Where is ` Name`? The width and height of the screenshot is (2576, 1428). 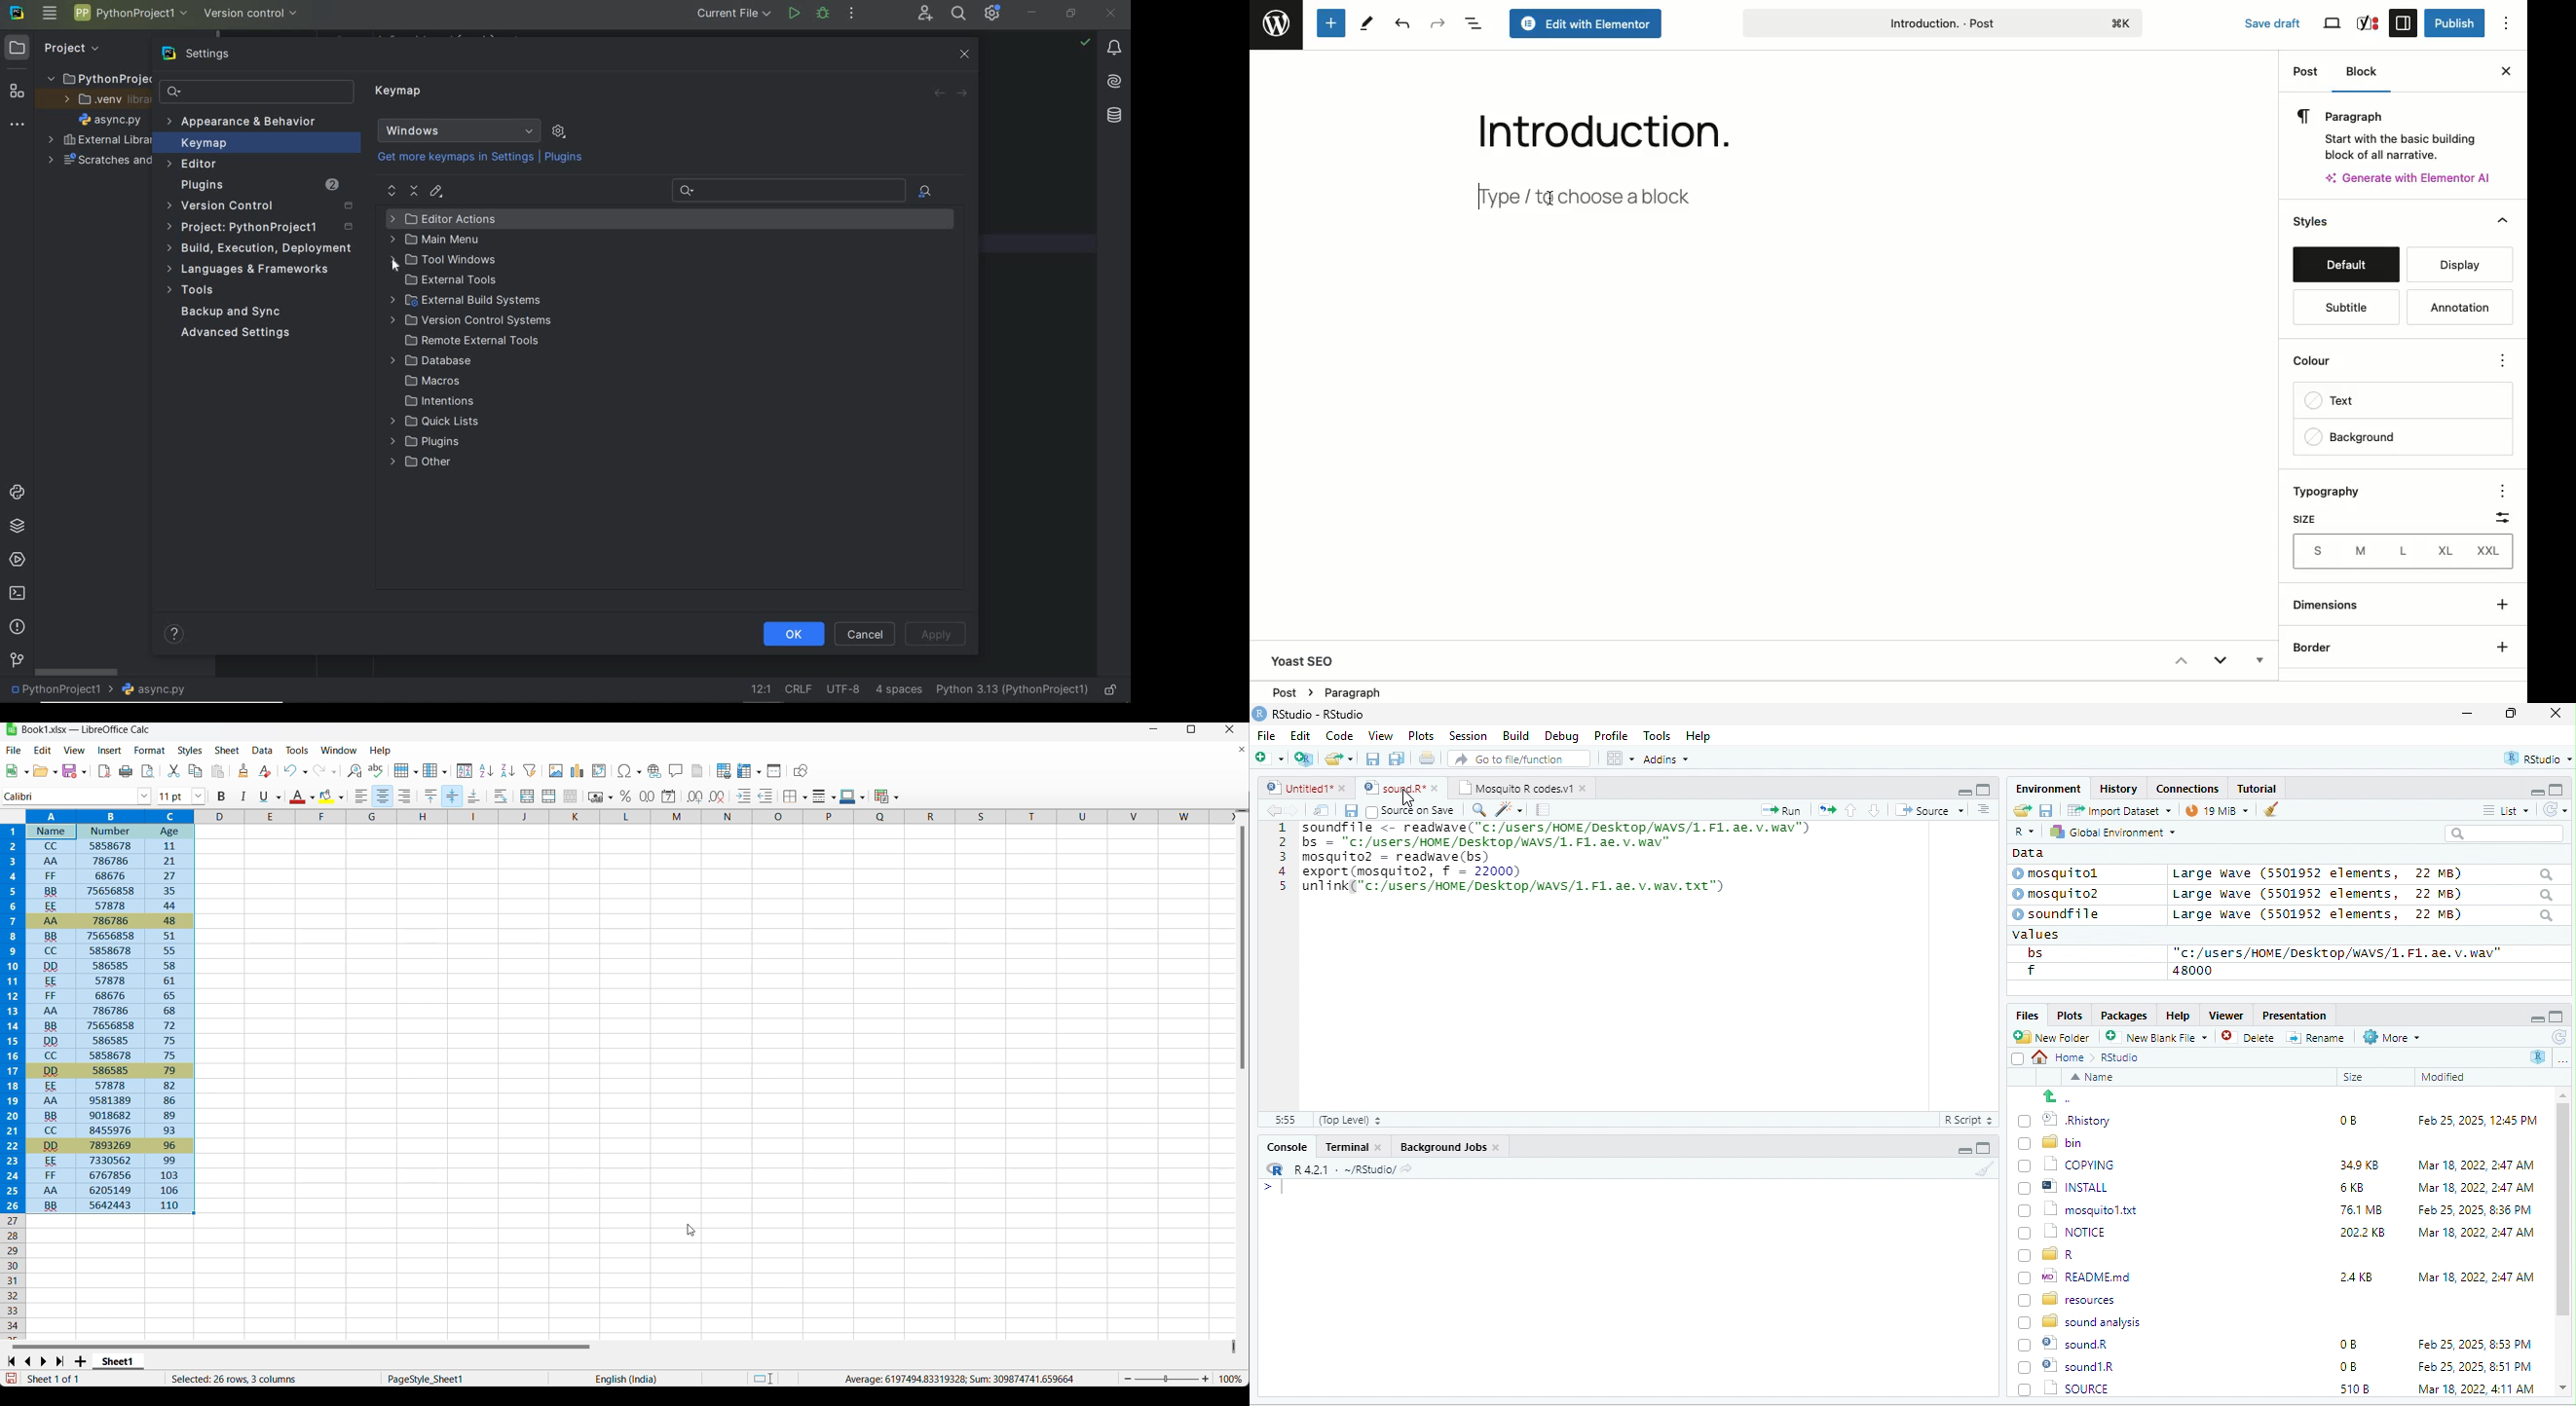
 Name is located at coordinates (2096, 1079).